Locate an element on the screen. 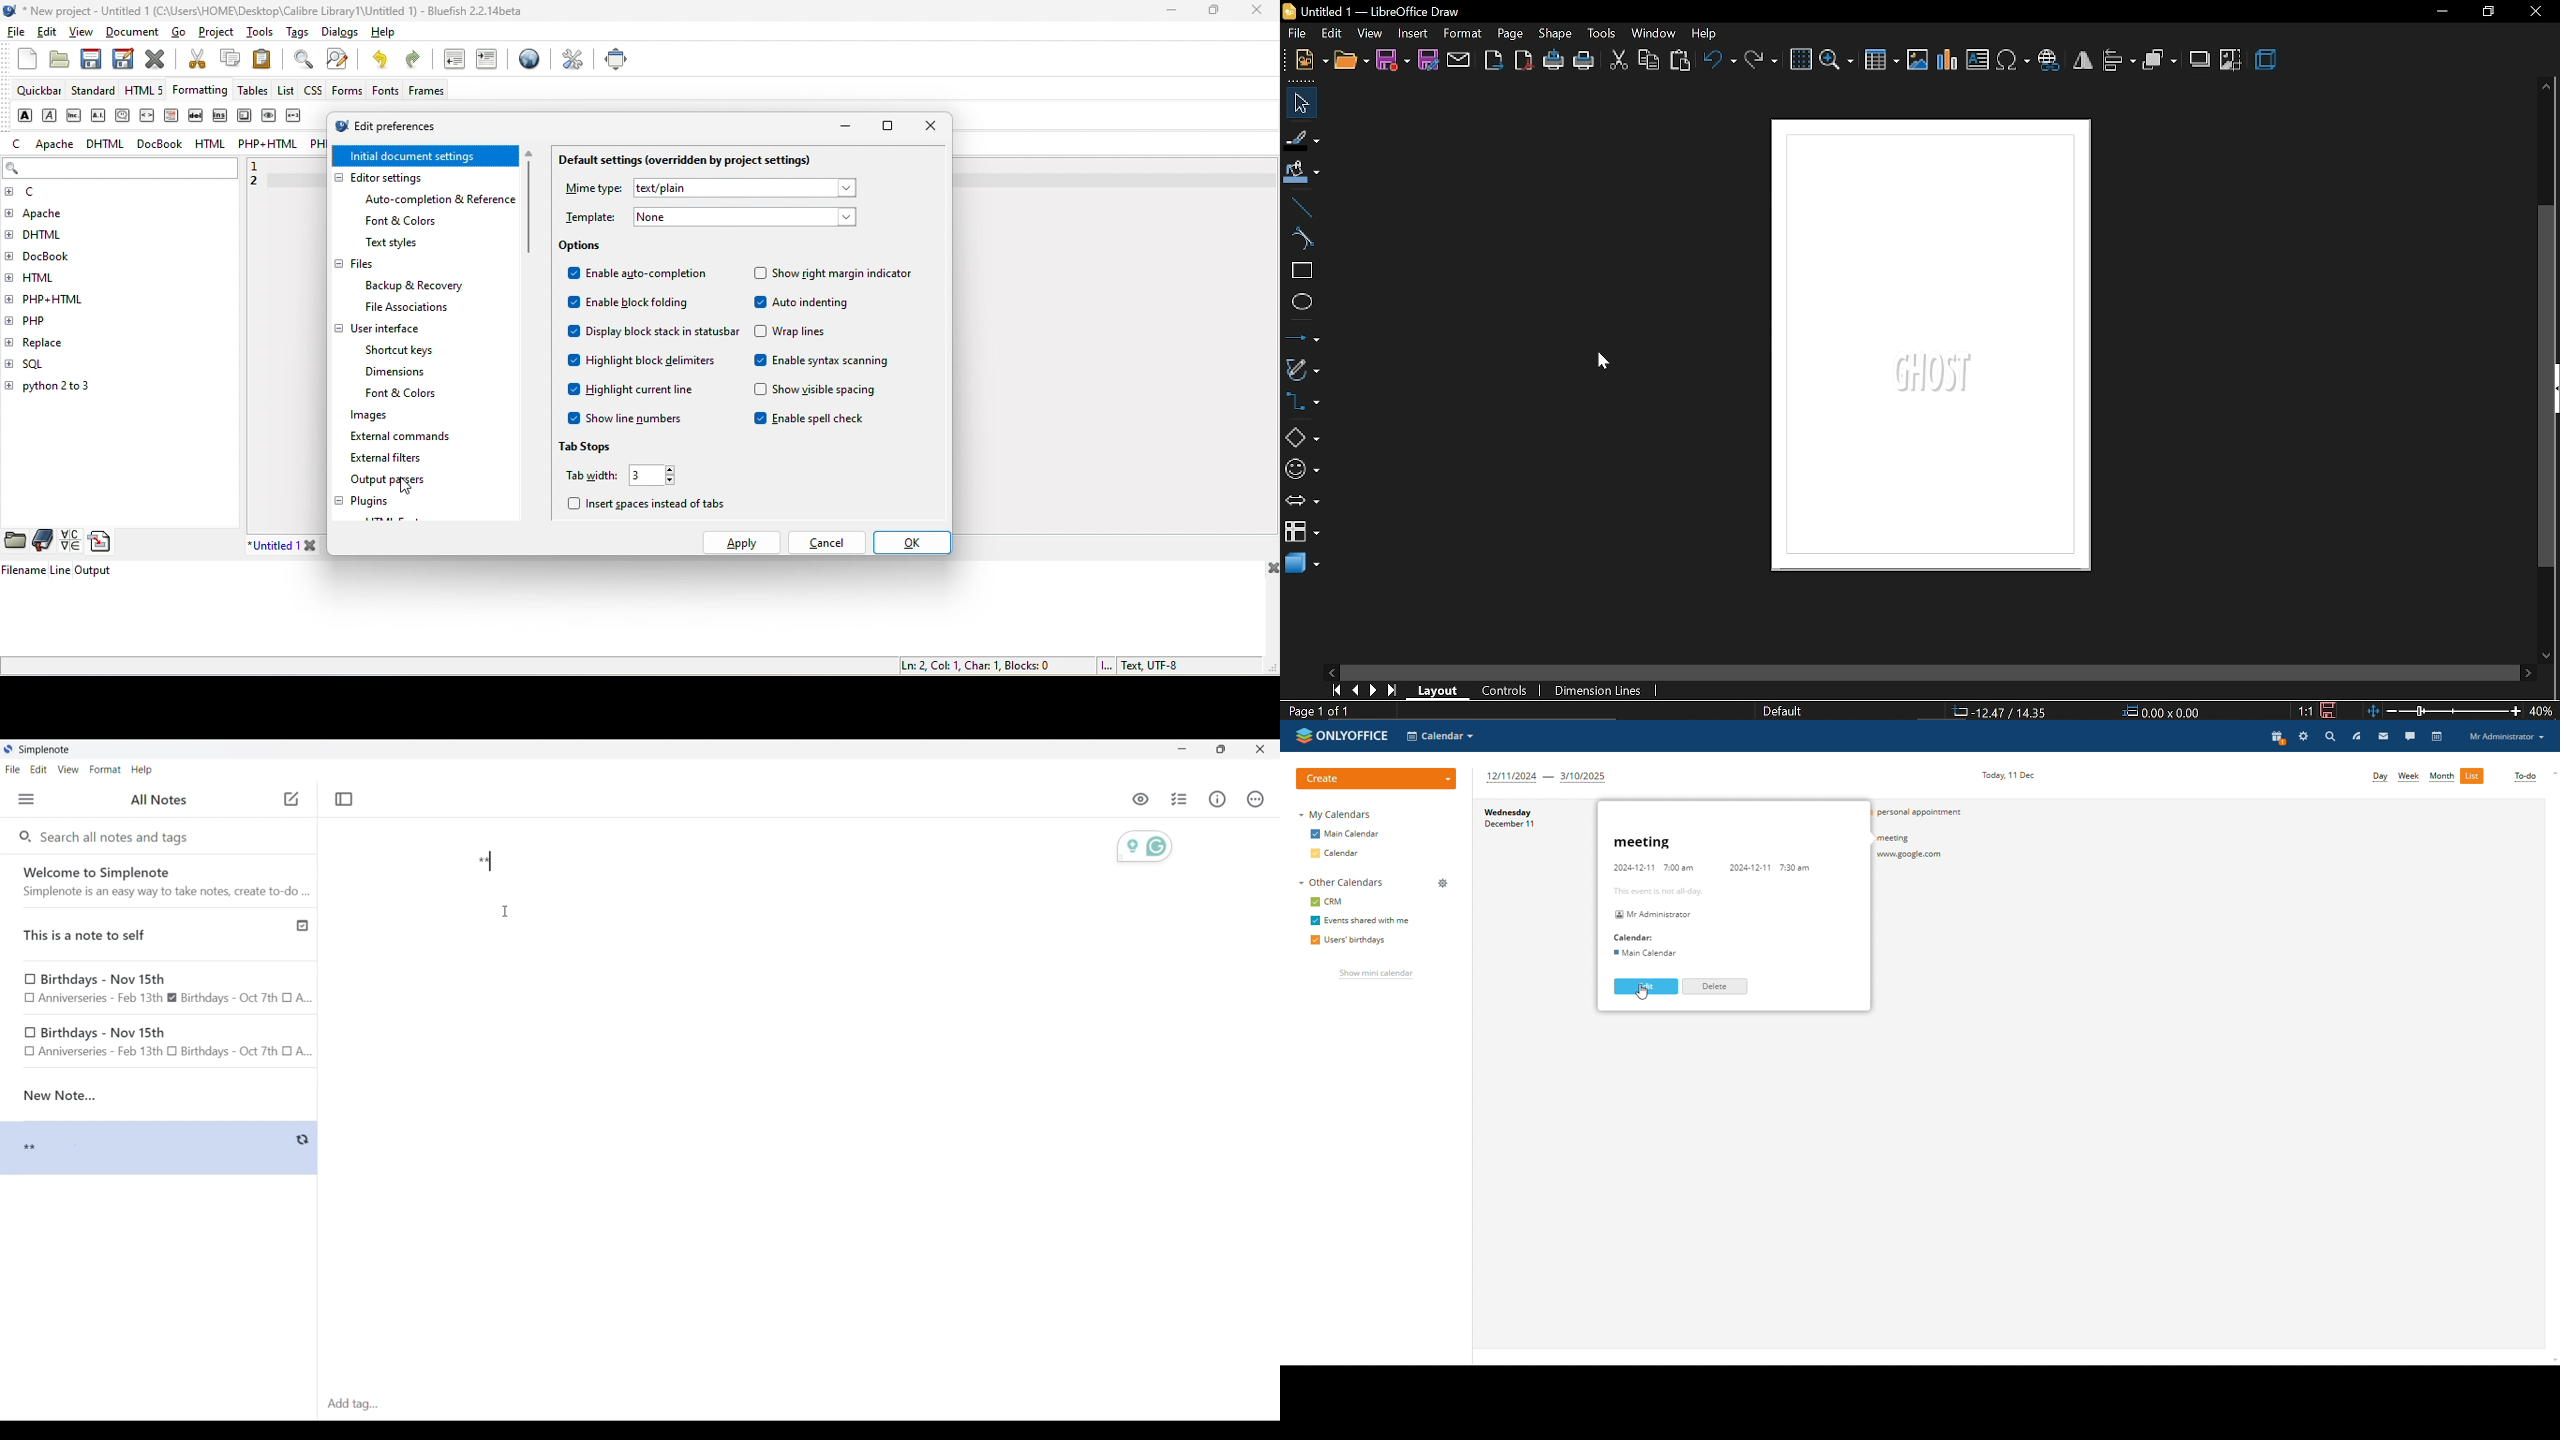  close is located at coordinates (156, 58).